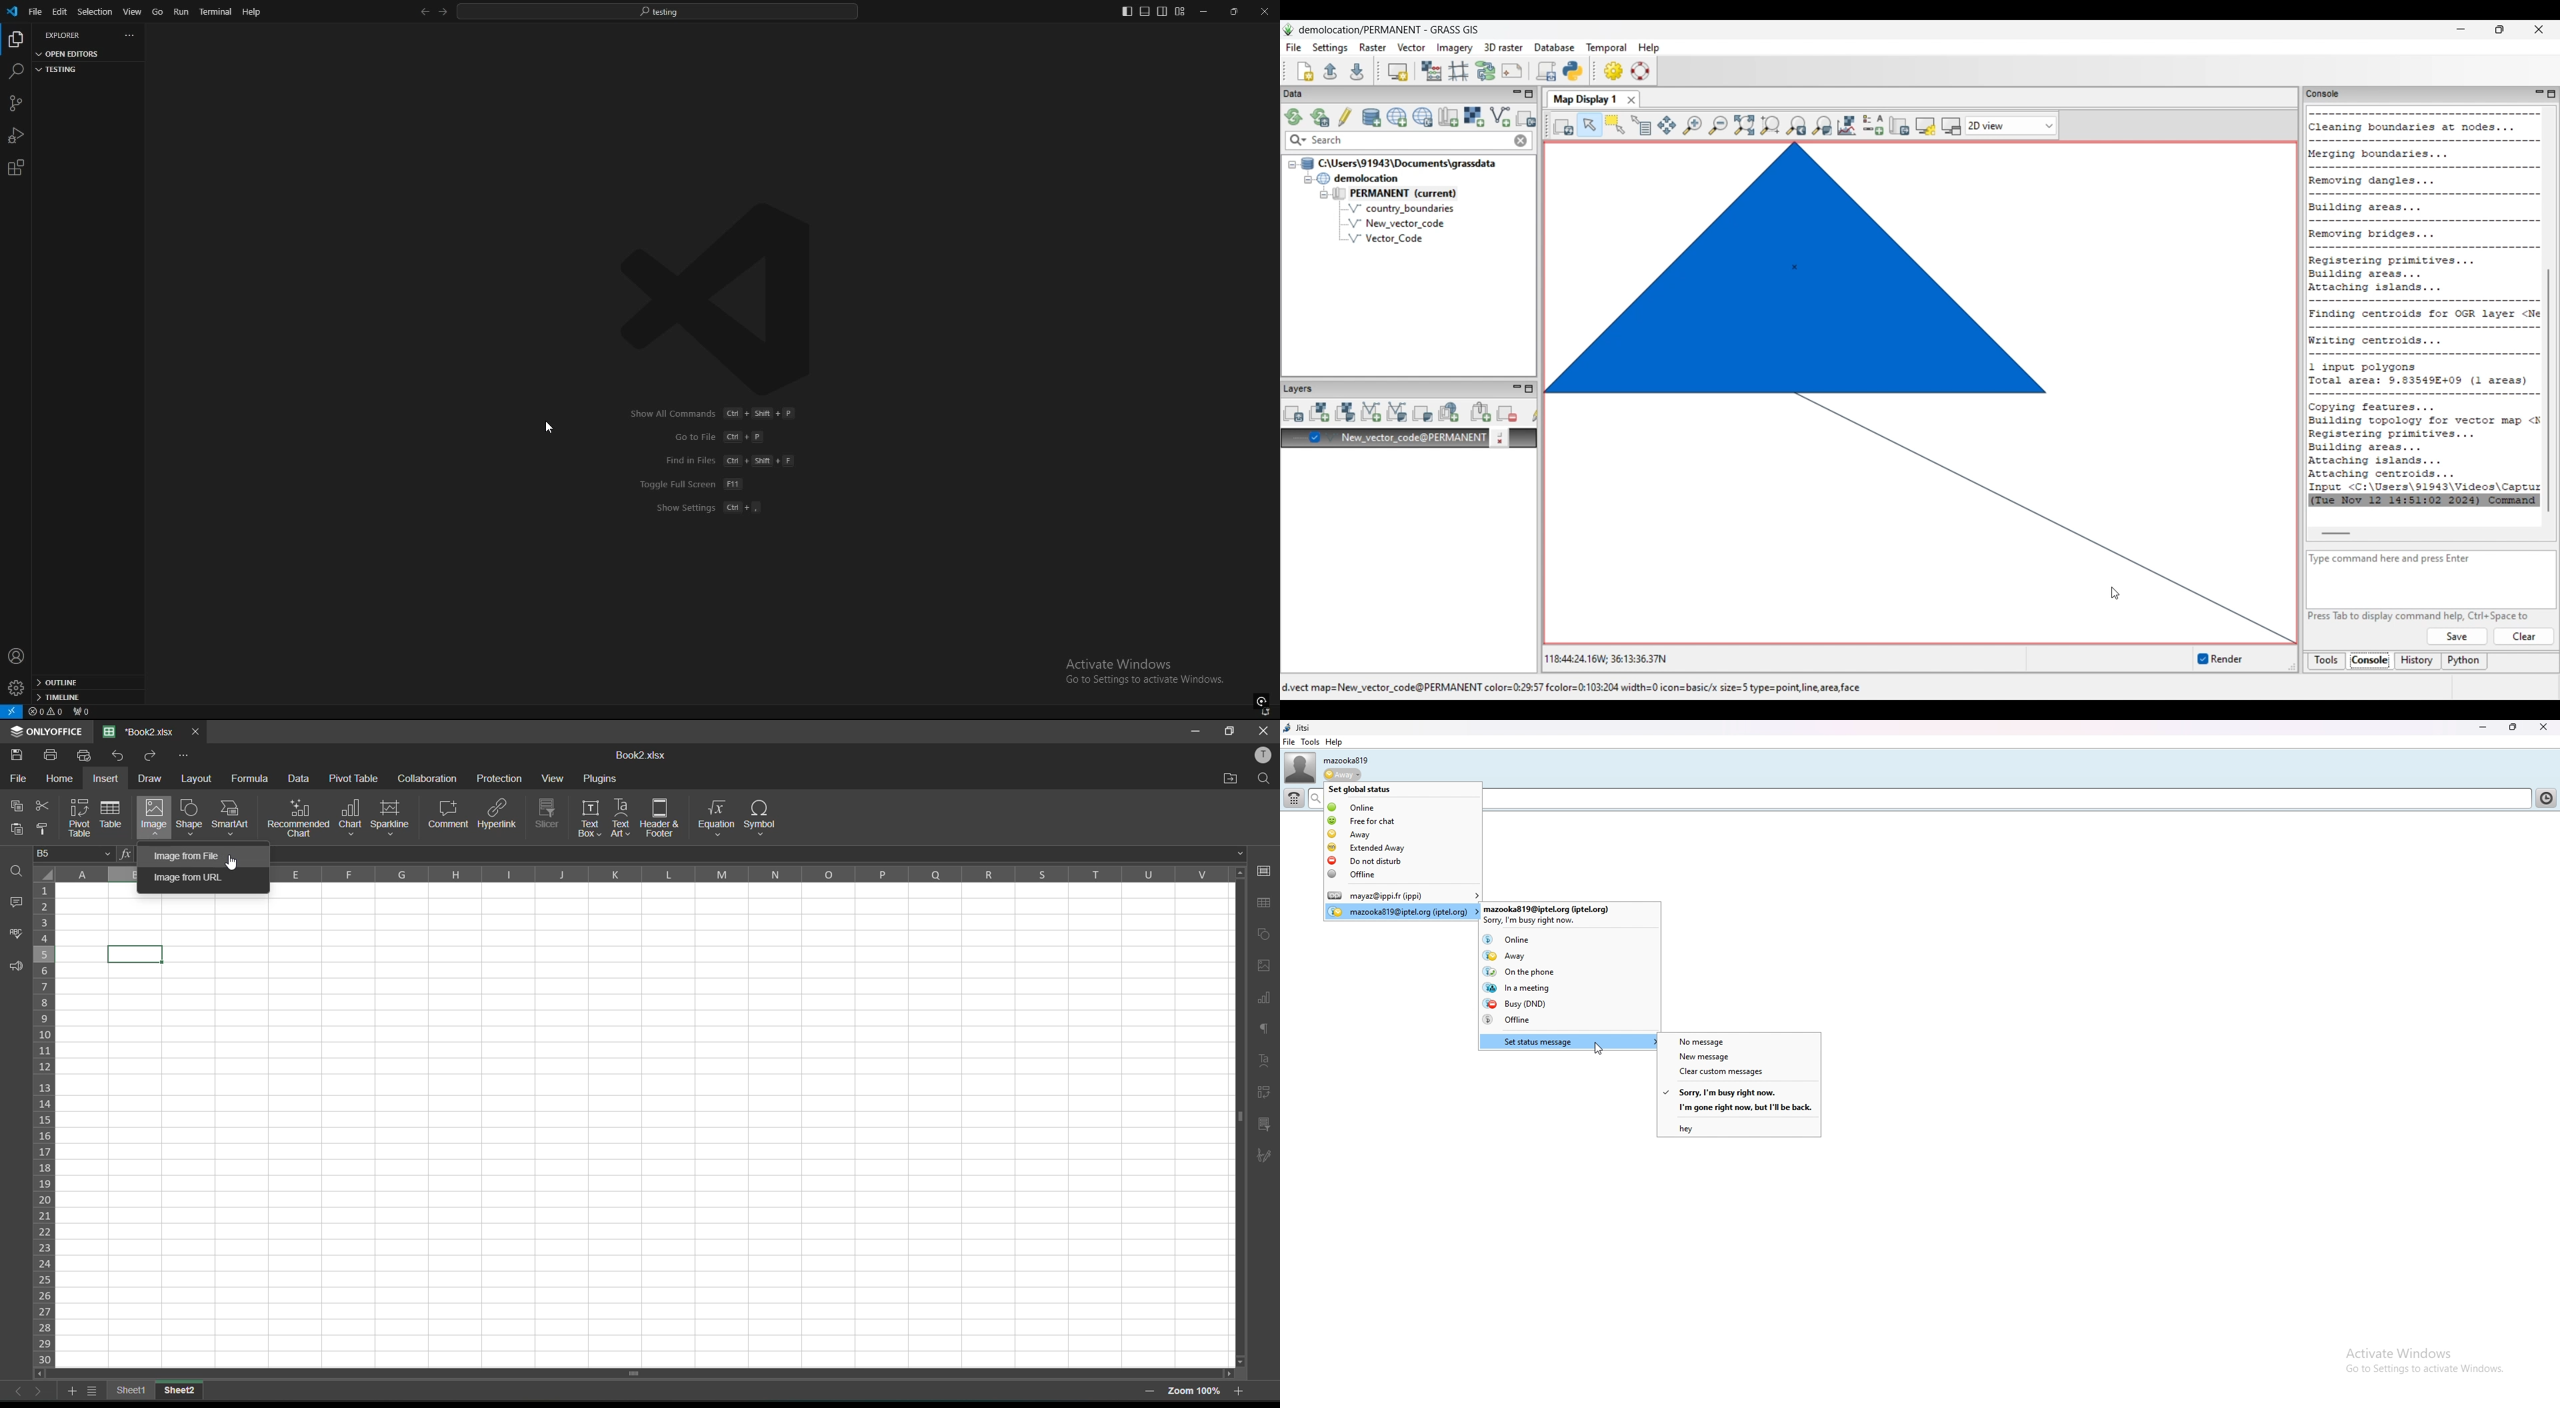 The width and height of the screenshot is (2576, 1428). What do you see at coordinates (196, 733) in the screenshot?
I see `close tab` at bounding box center [196, 733].